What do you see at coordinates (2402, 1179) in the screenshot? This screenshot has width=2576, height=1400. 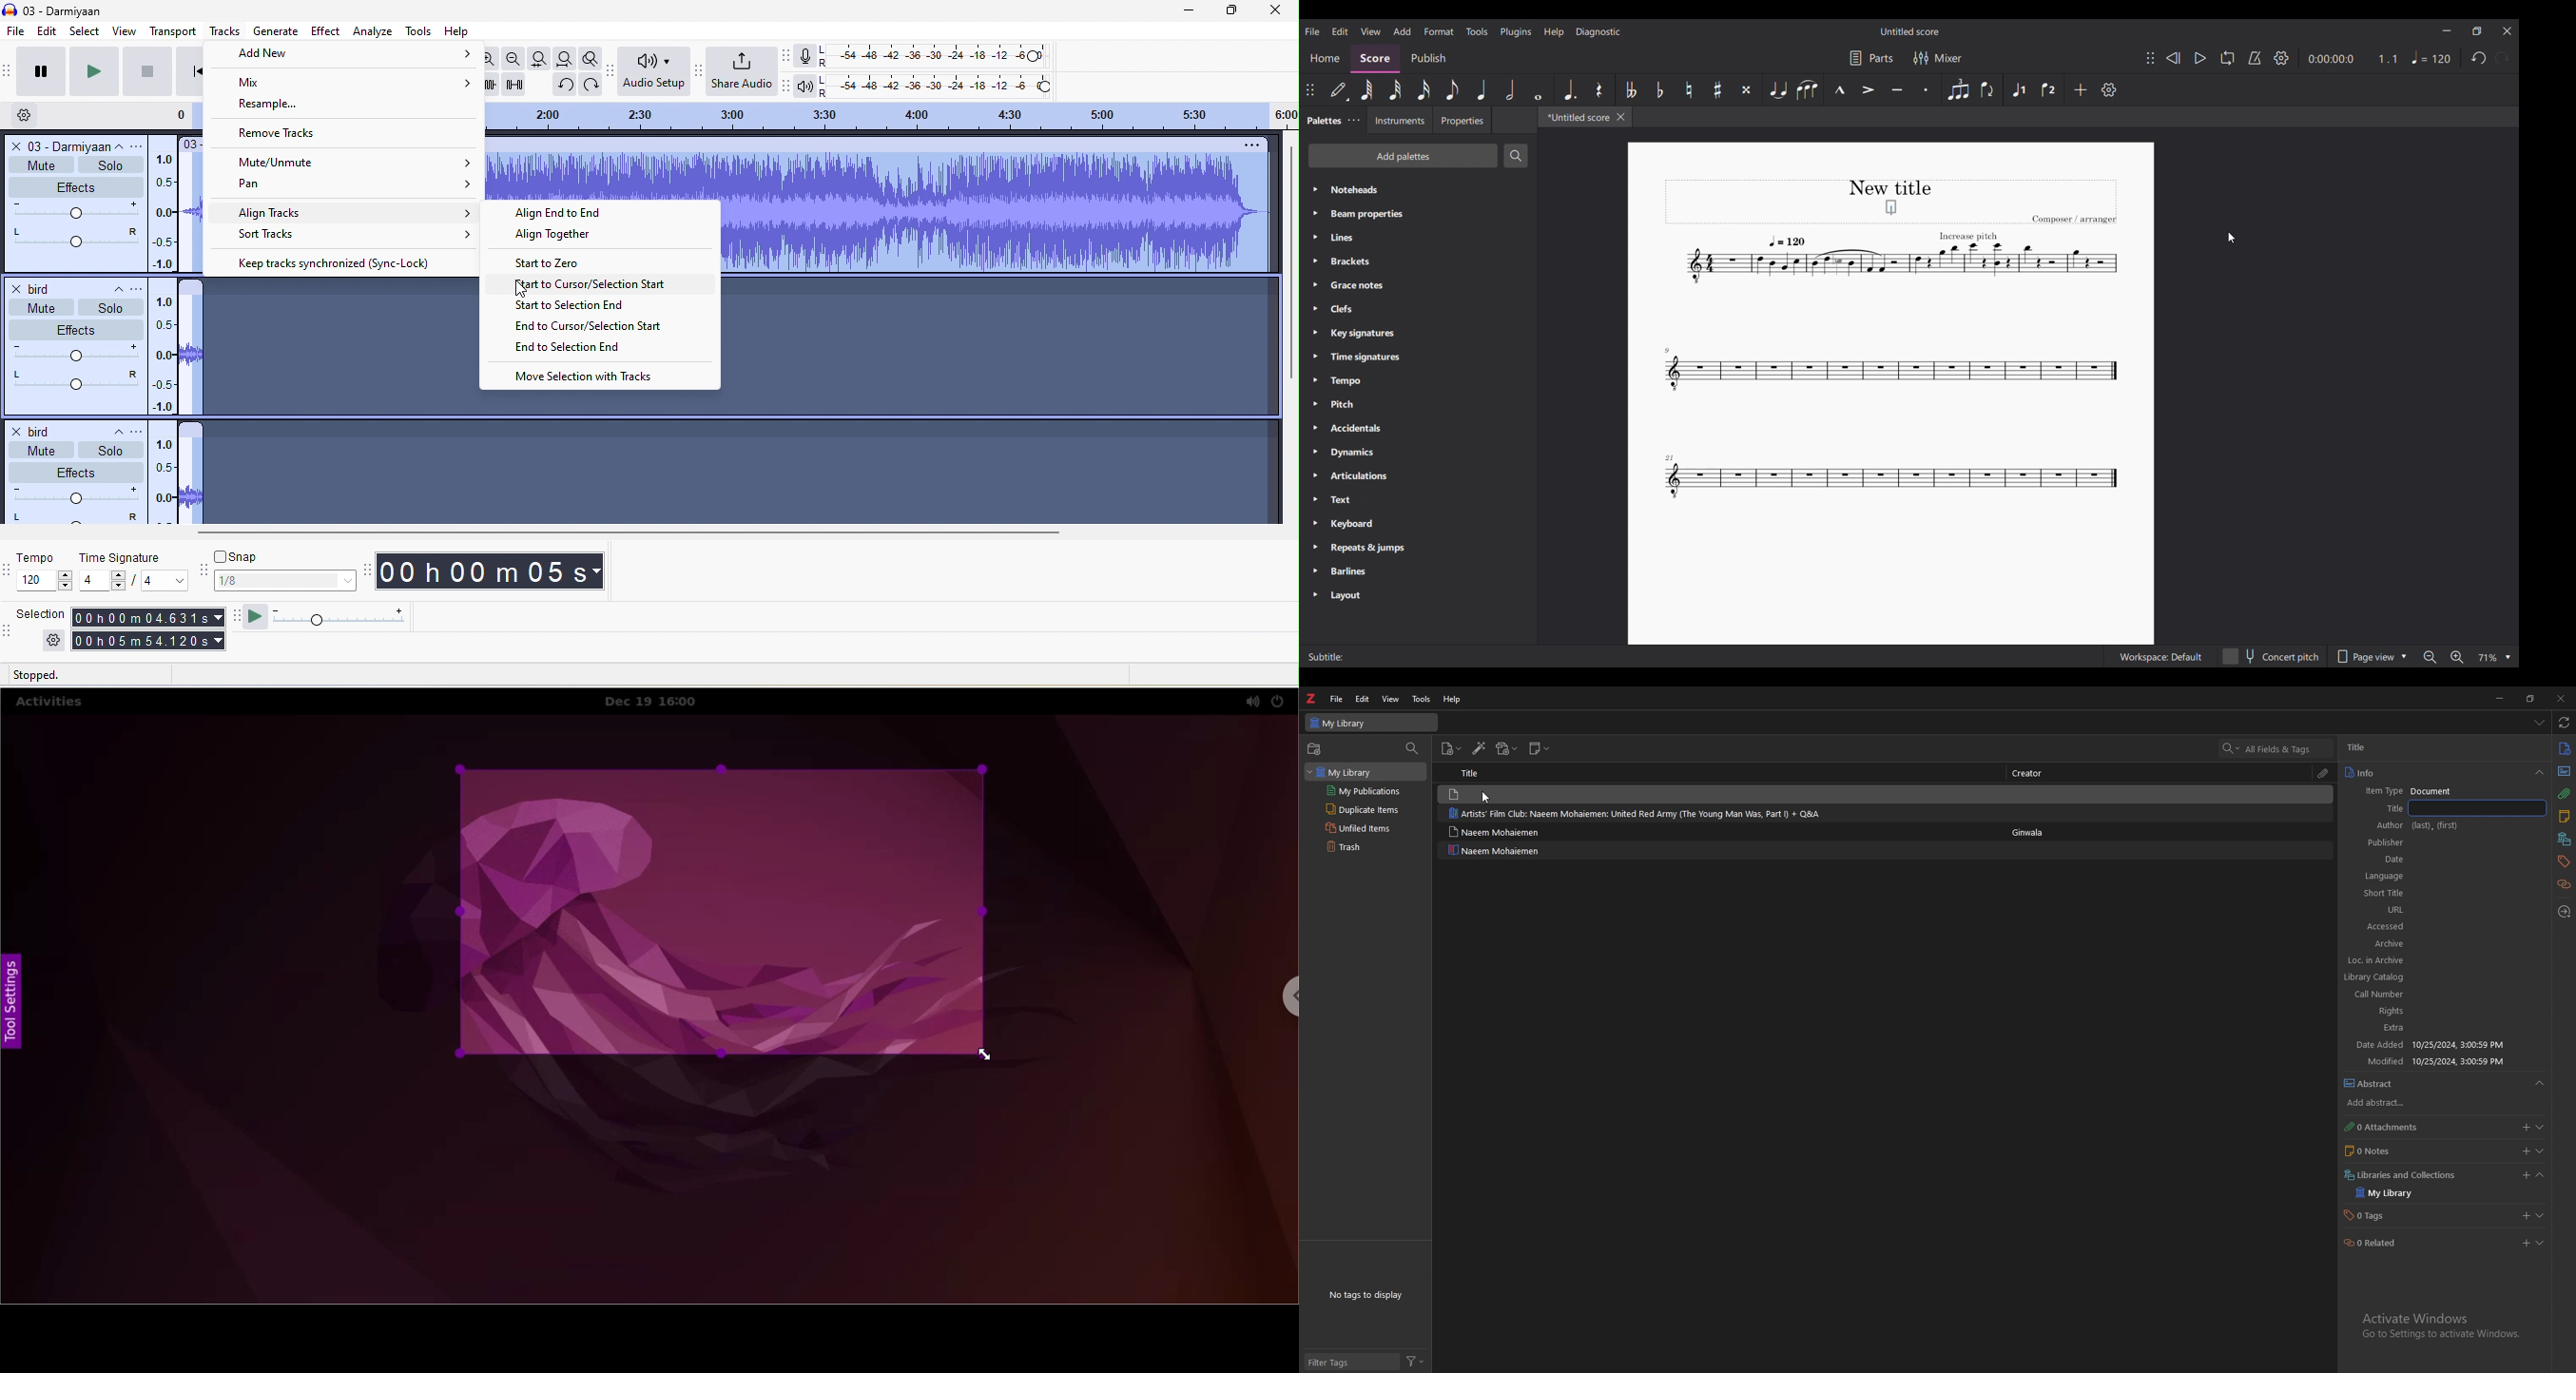 I see `extra` at bounding box center [2402, 1179].